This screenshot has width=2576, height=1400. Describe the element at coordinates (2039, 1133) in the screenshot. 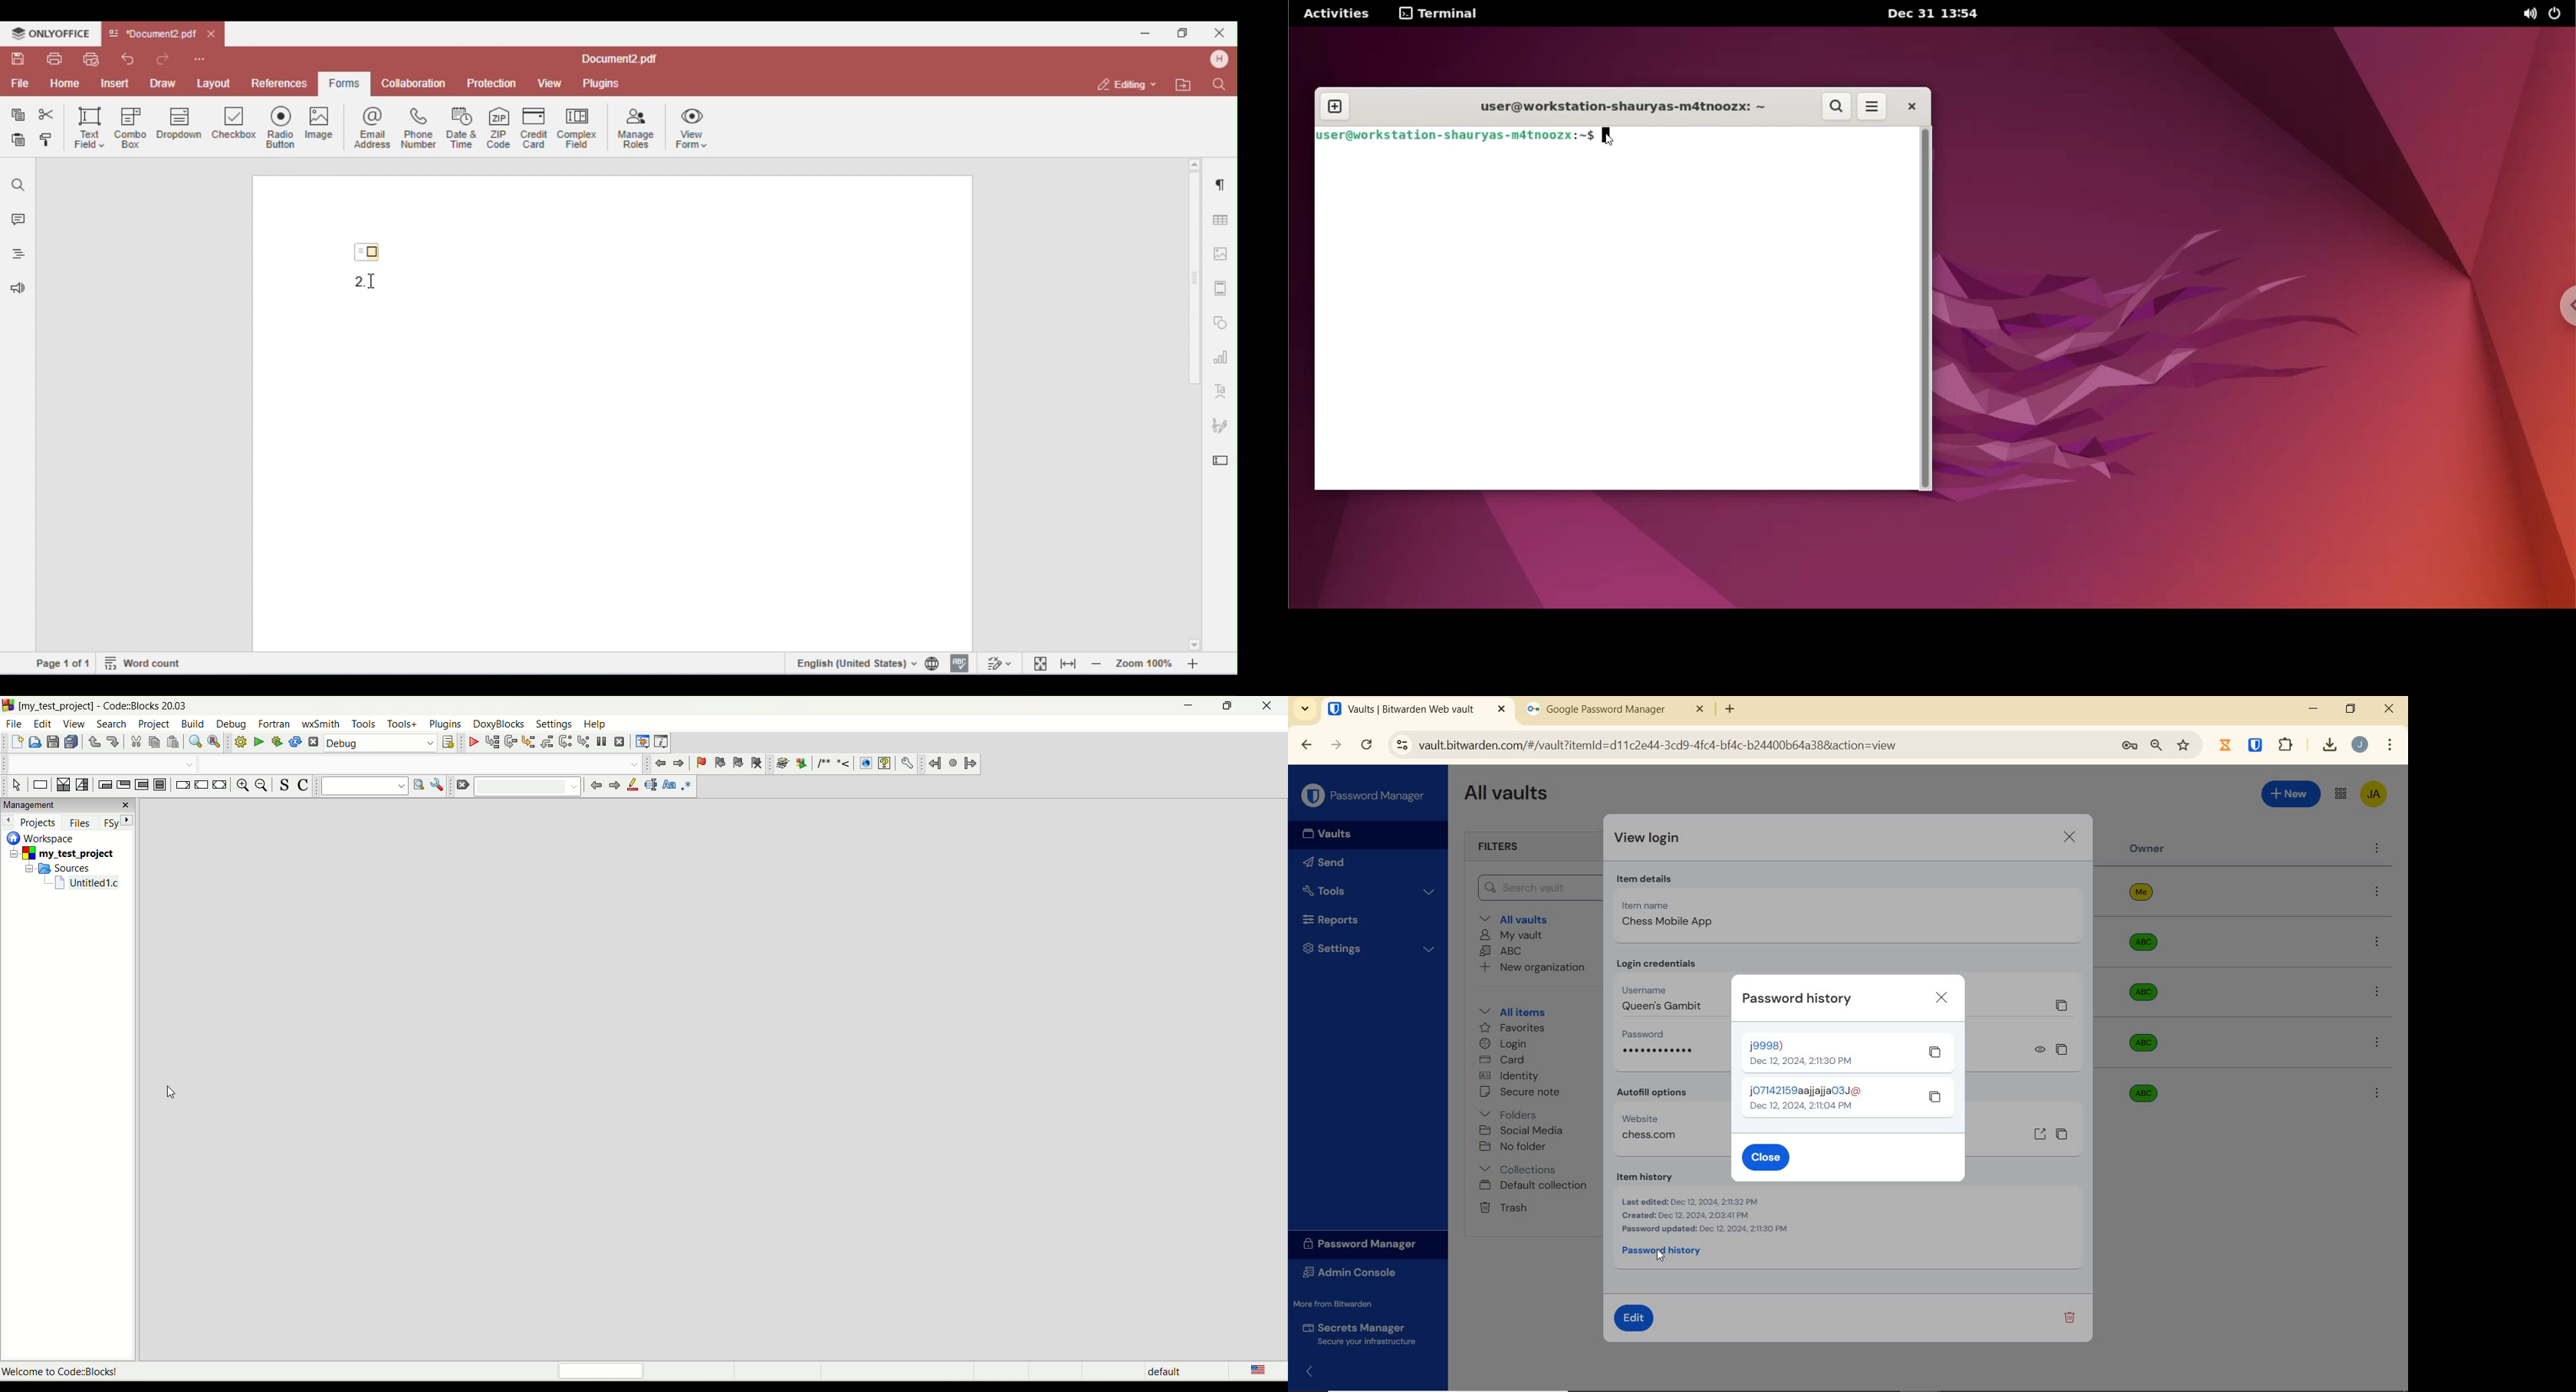

I see `open` at that location.